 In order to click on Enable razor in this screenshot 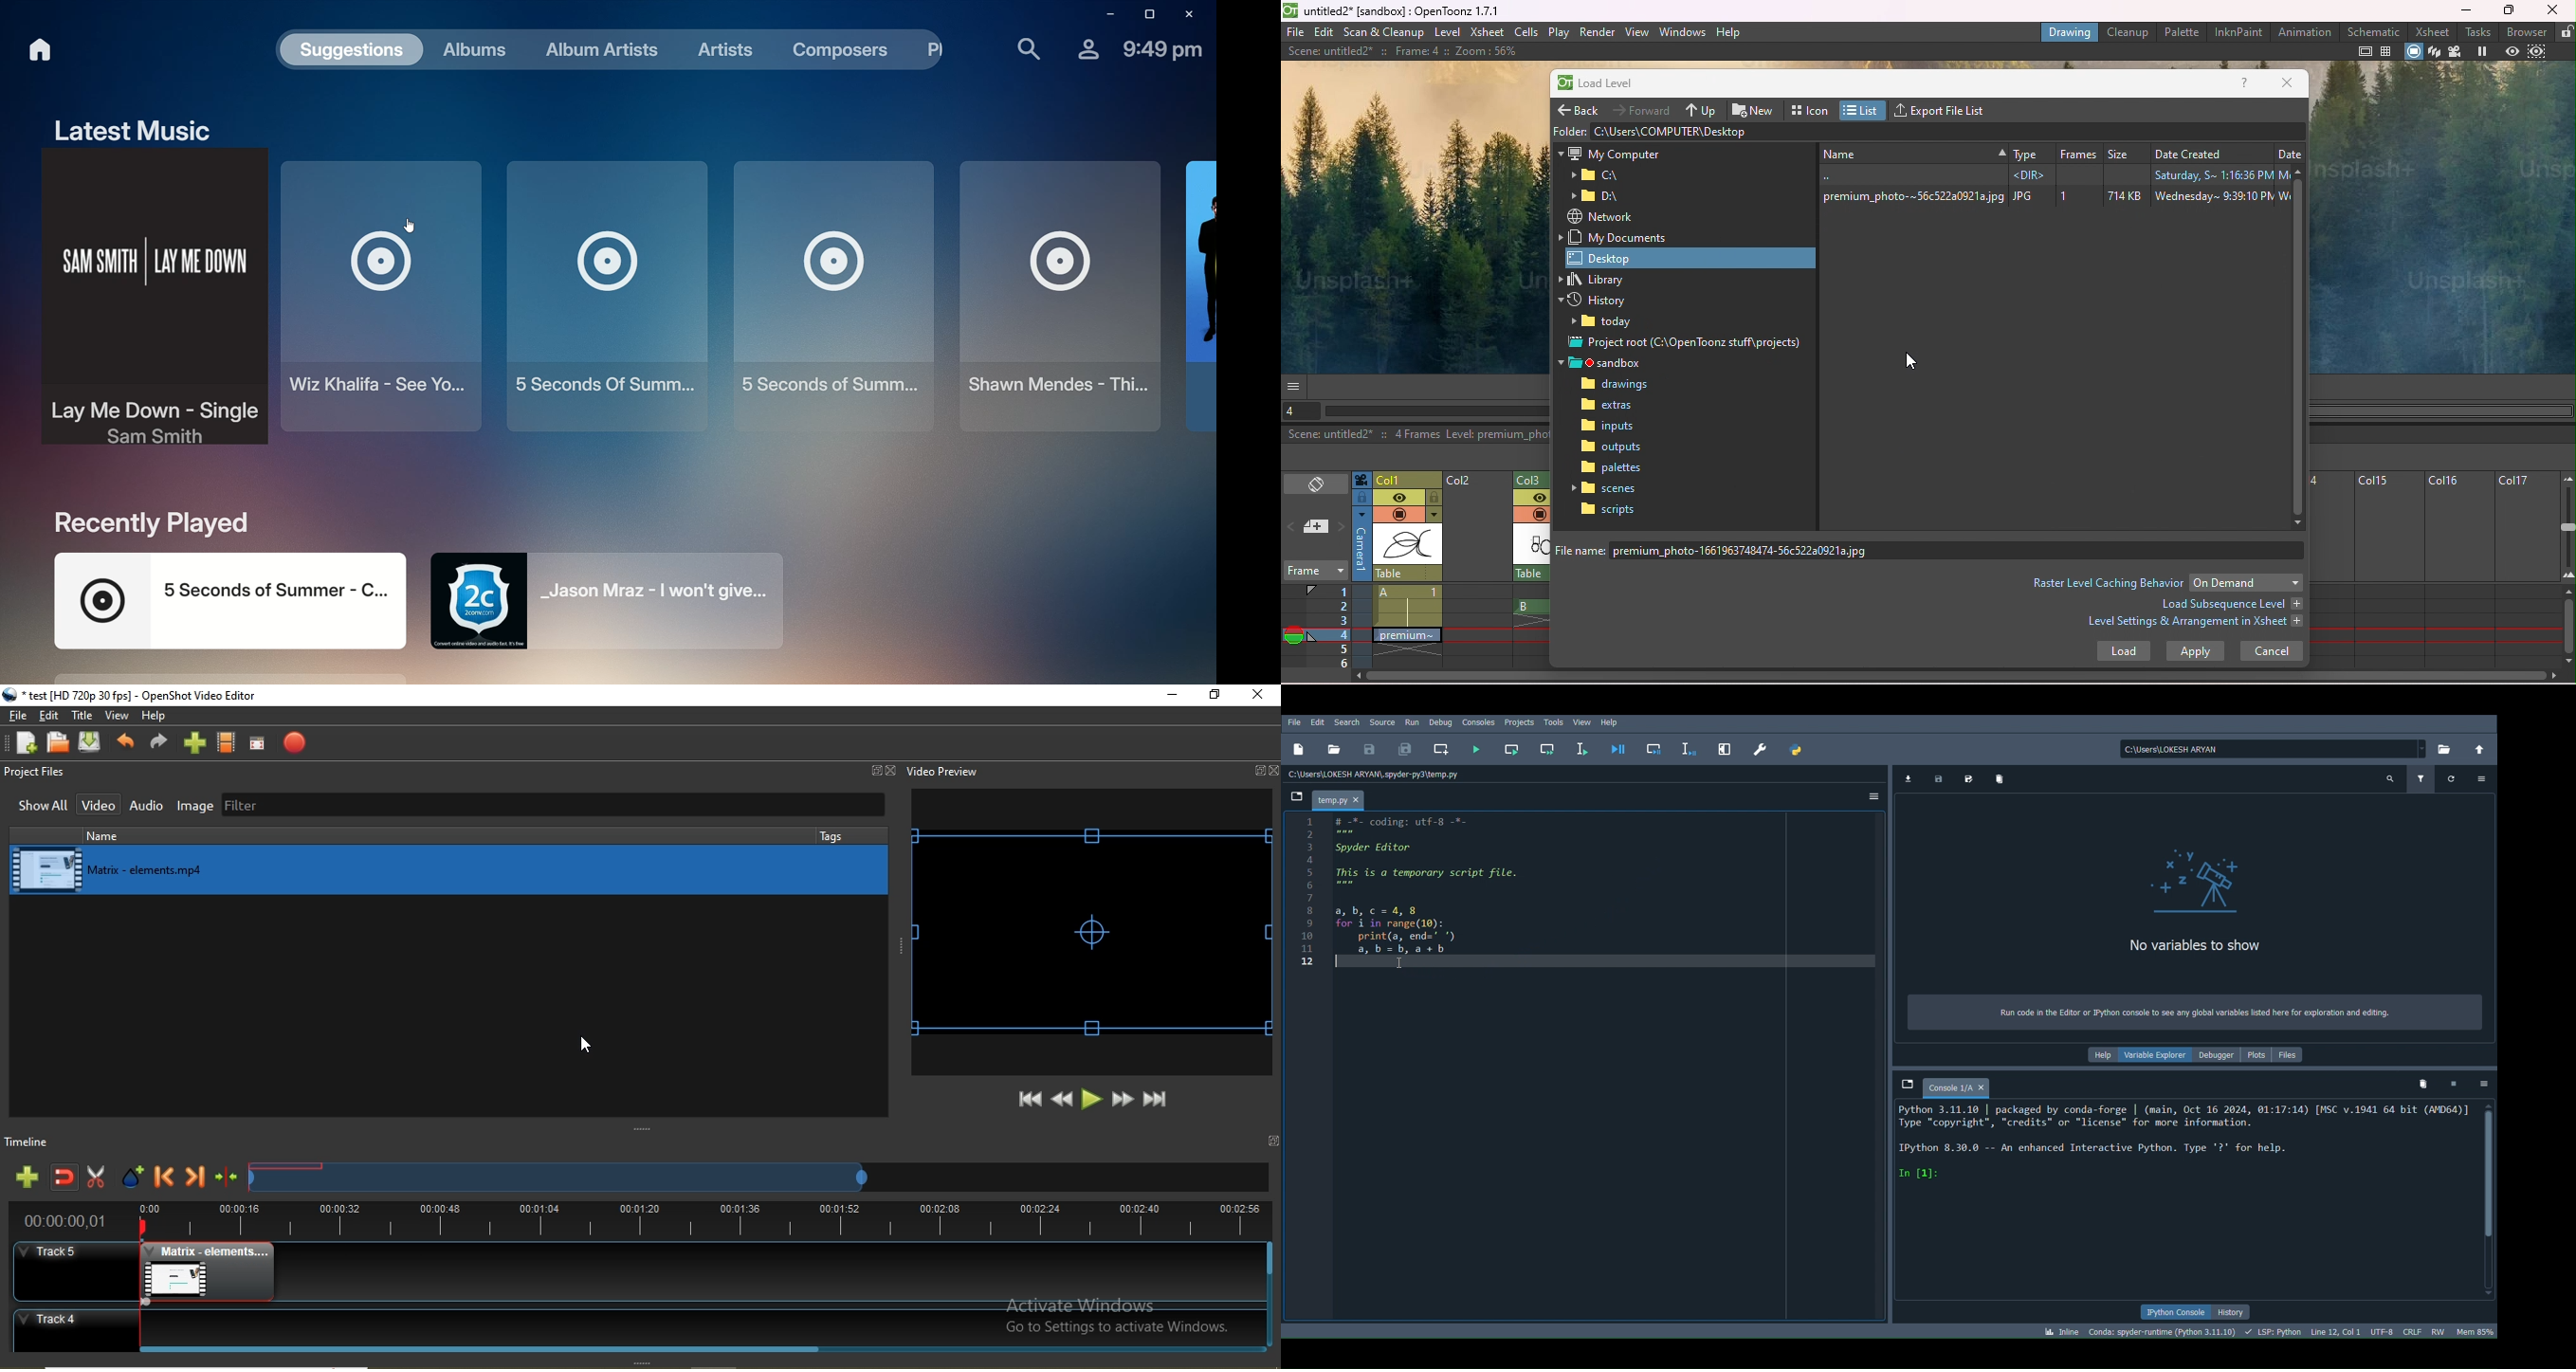, I will do `click(99, 1180)`.